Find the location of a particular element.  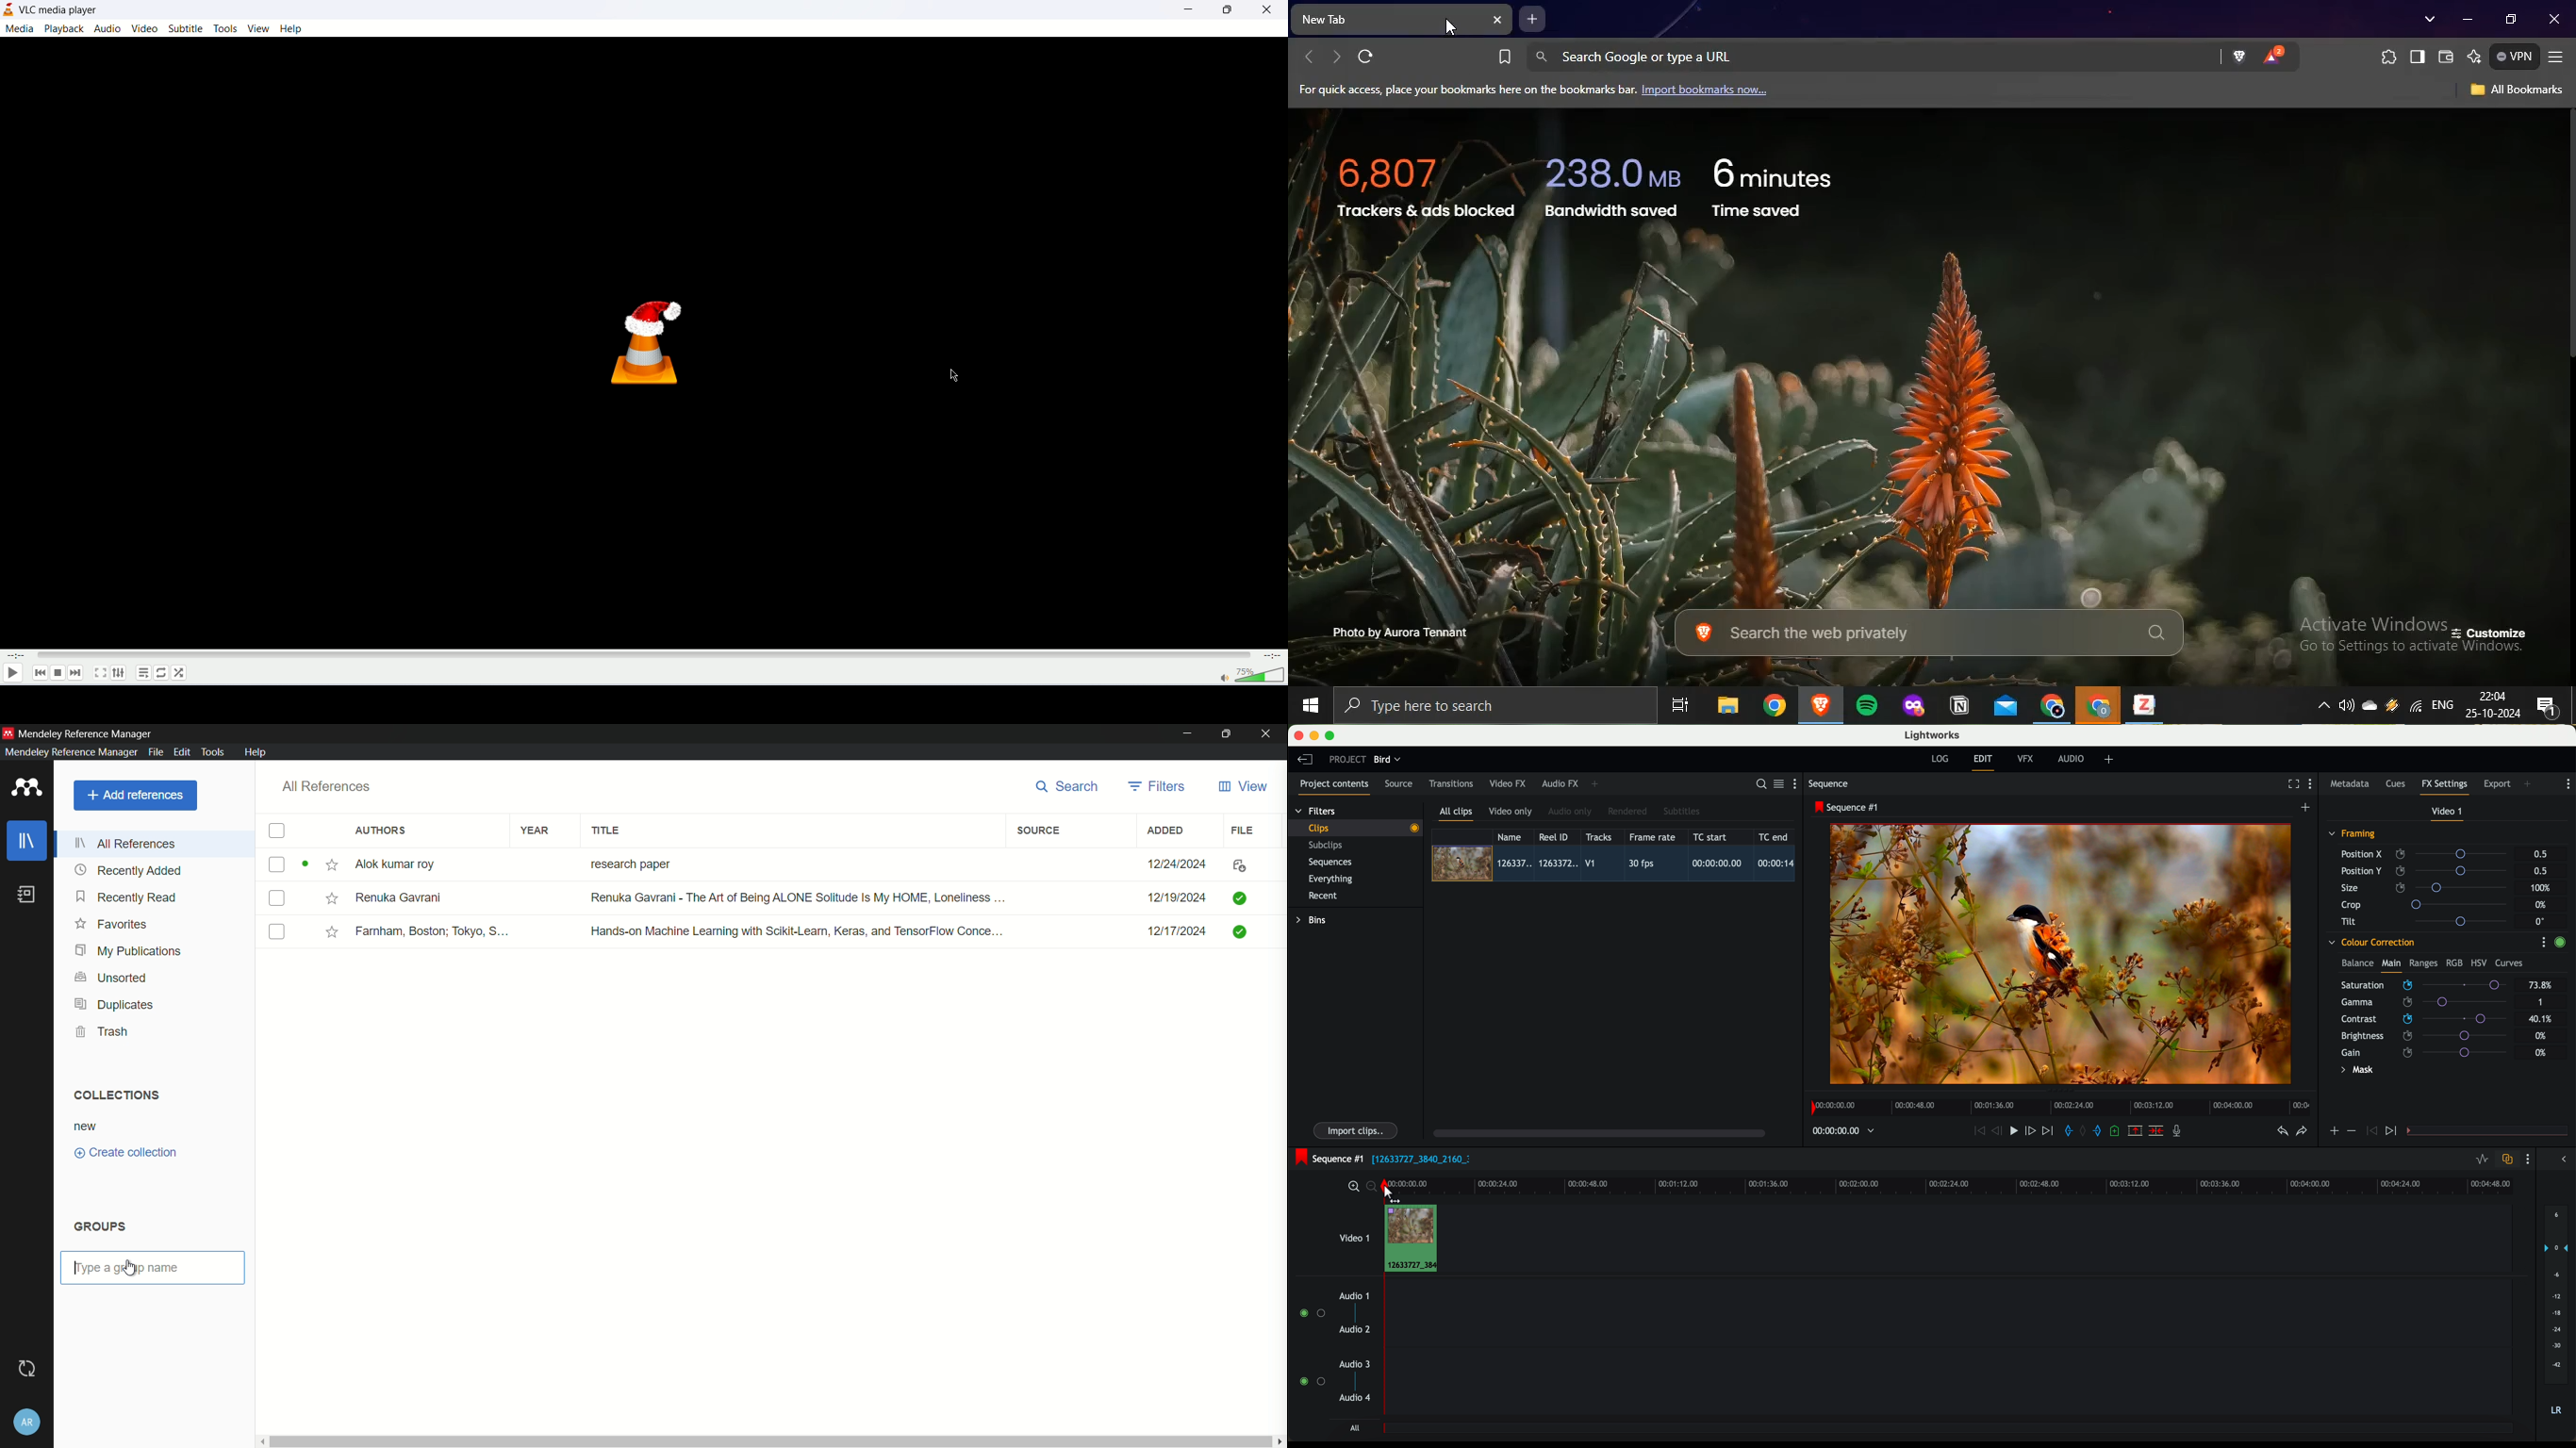

groups is located at coordinates (101, 1227).